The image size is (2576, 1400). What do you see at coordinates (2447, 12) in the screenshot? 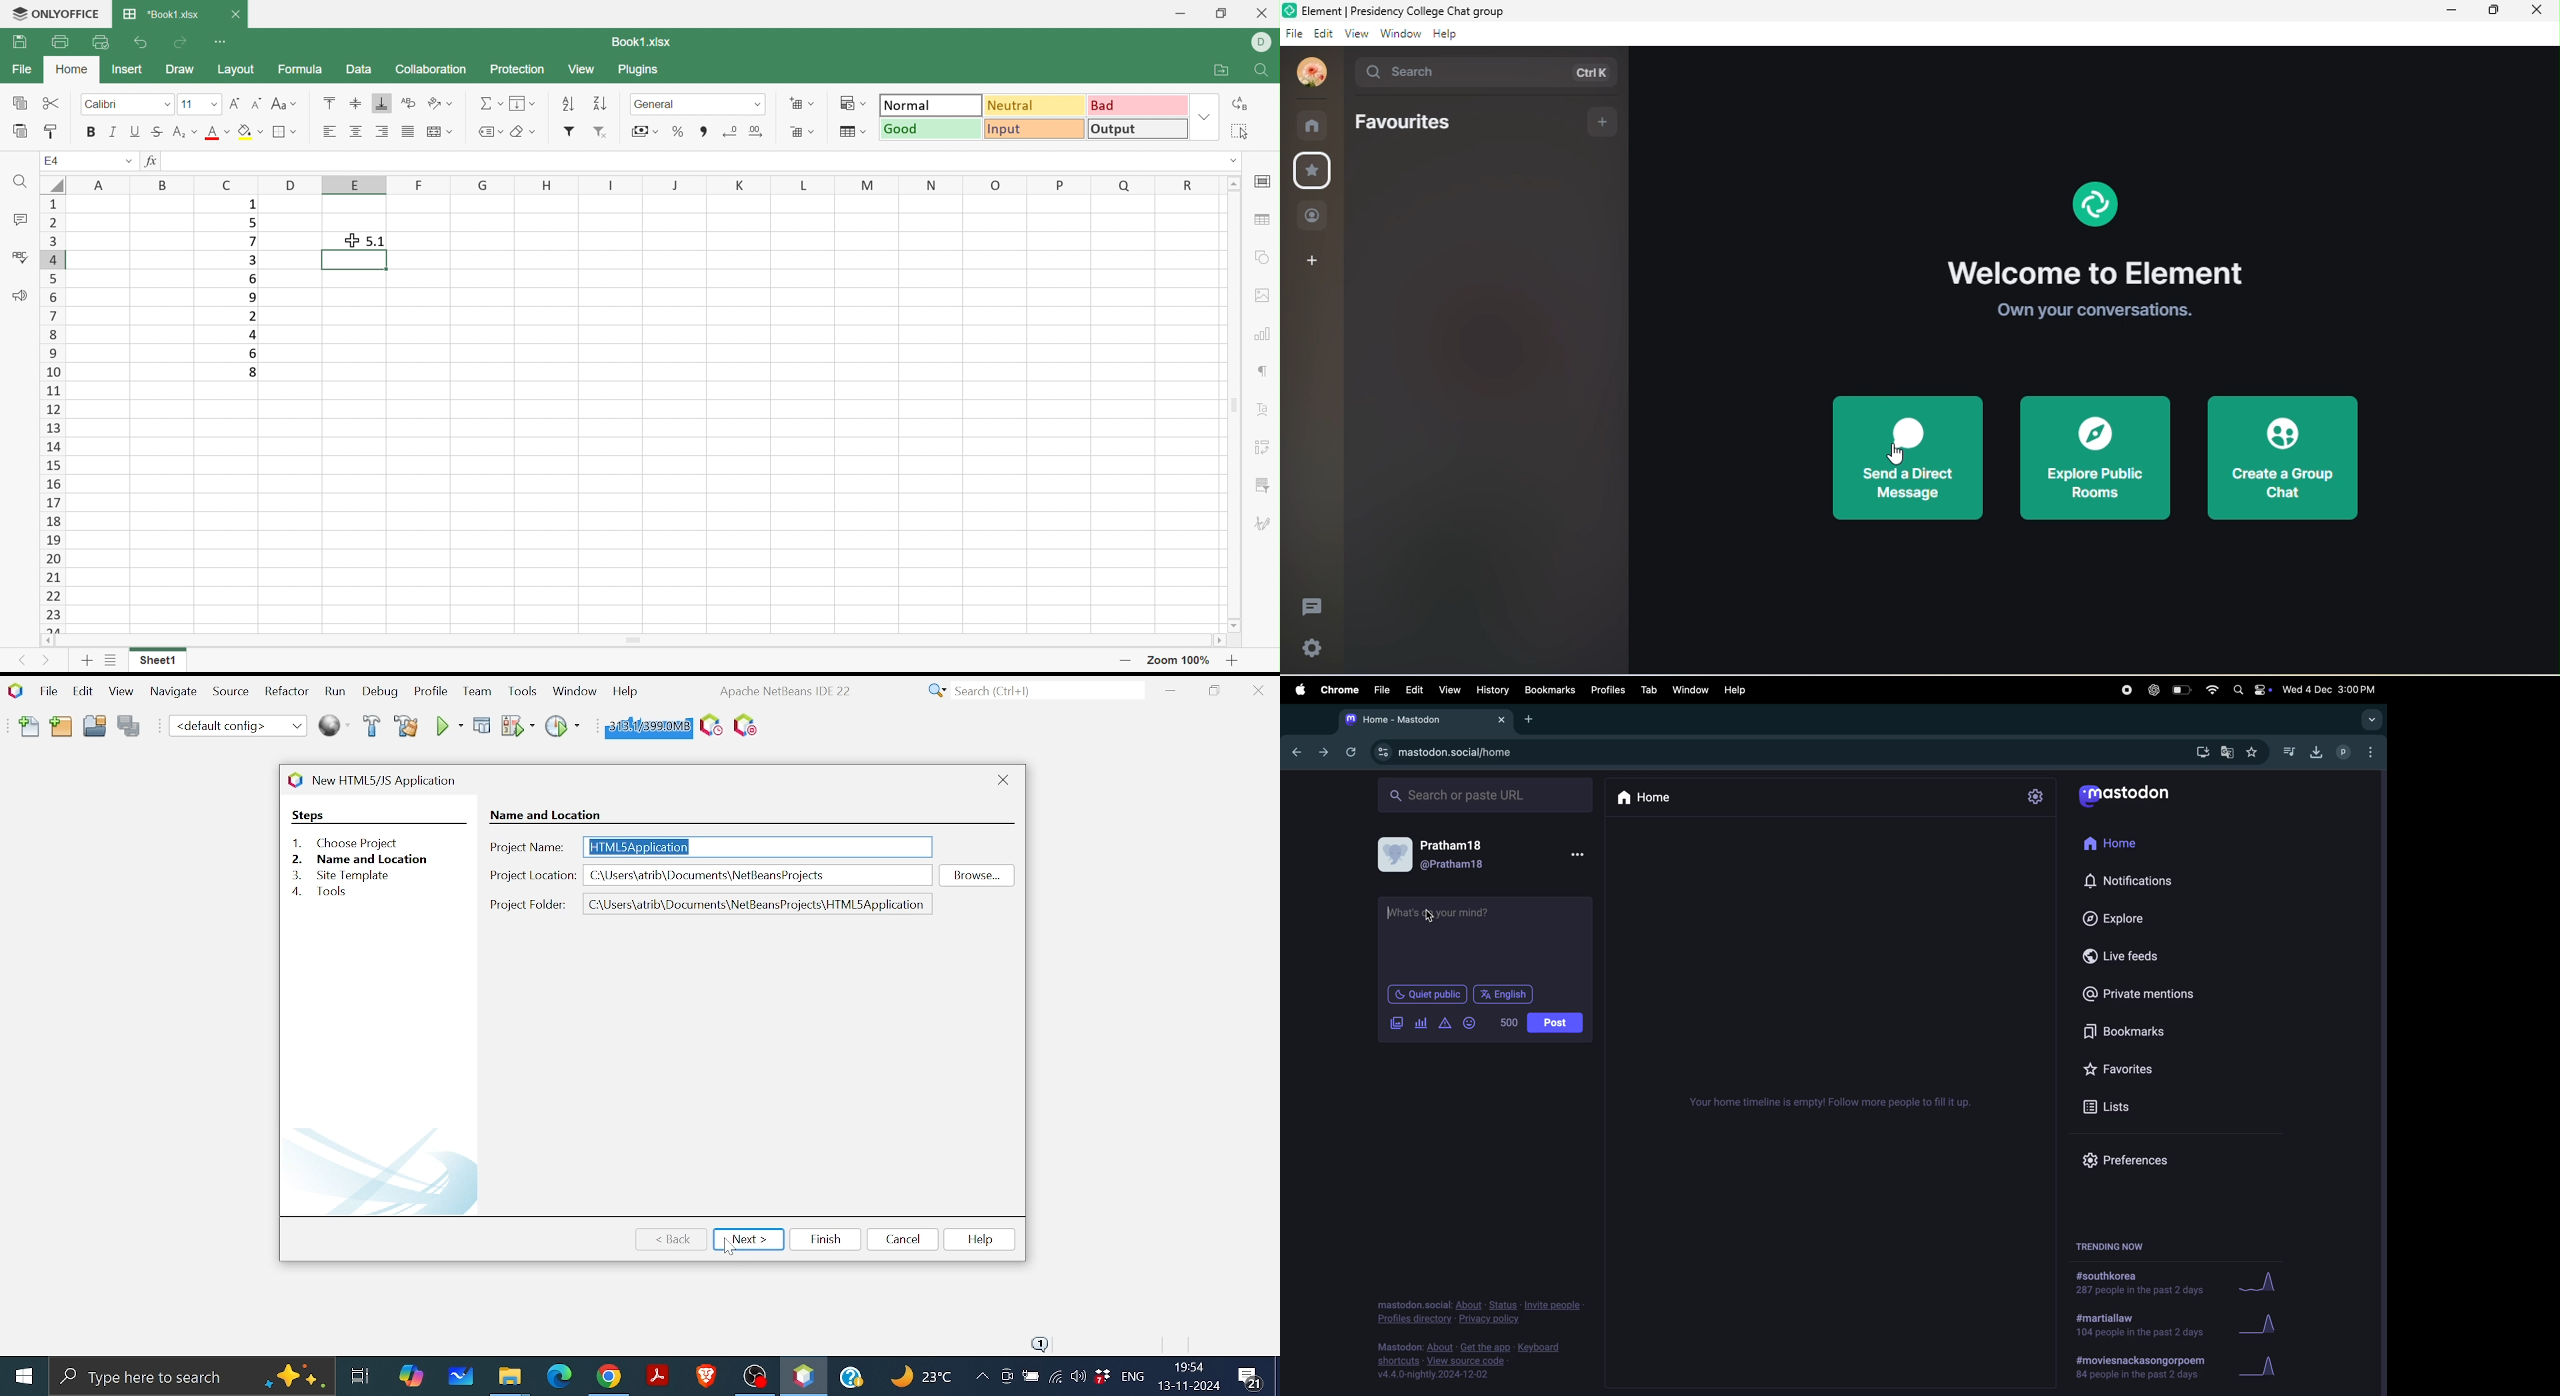
I see `minimize` at bounding box center [2447, 12].